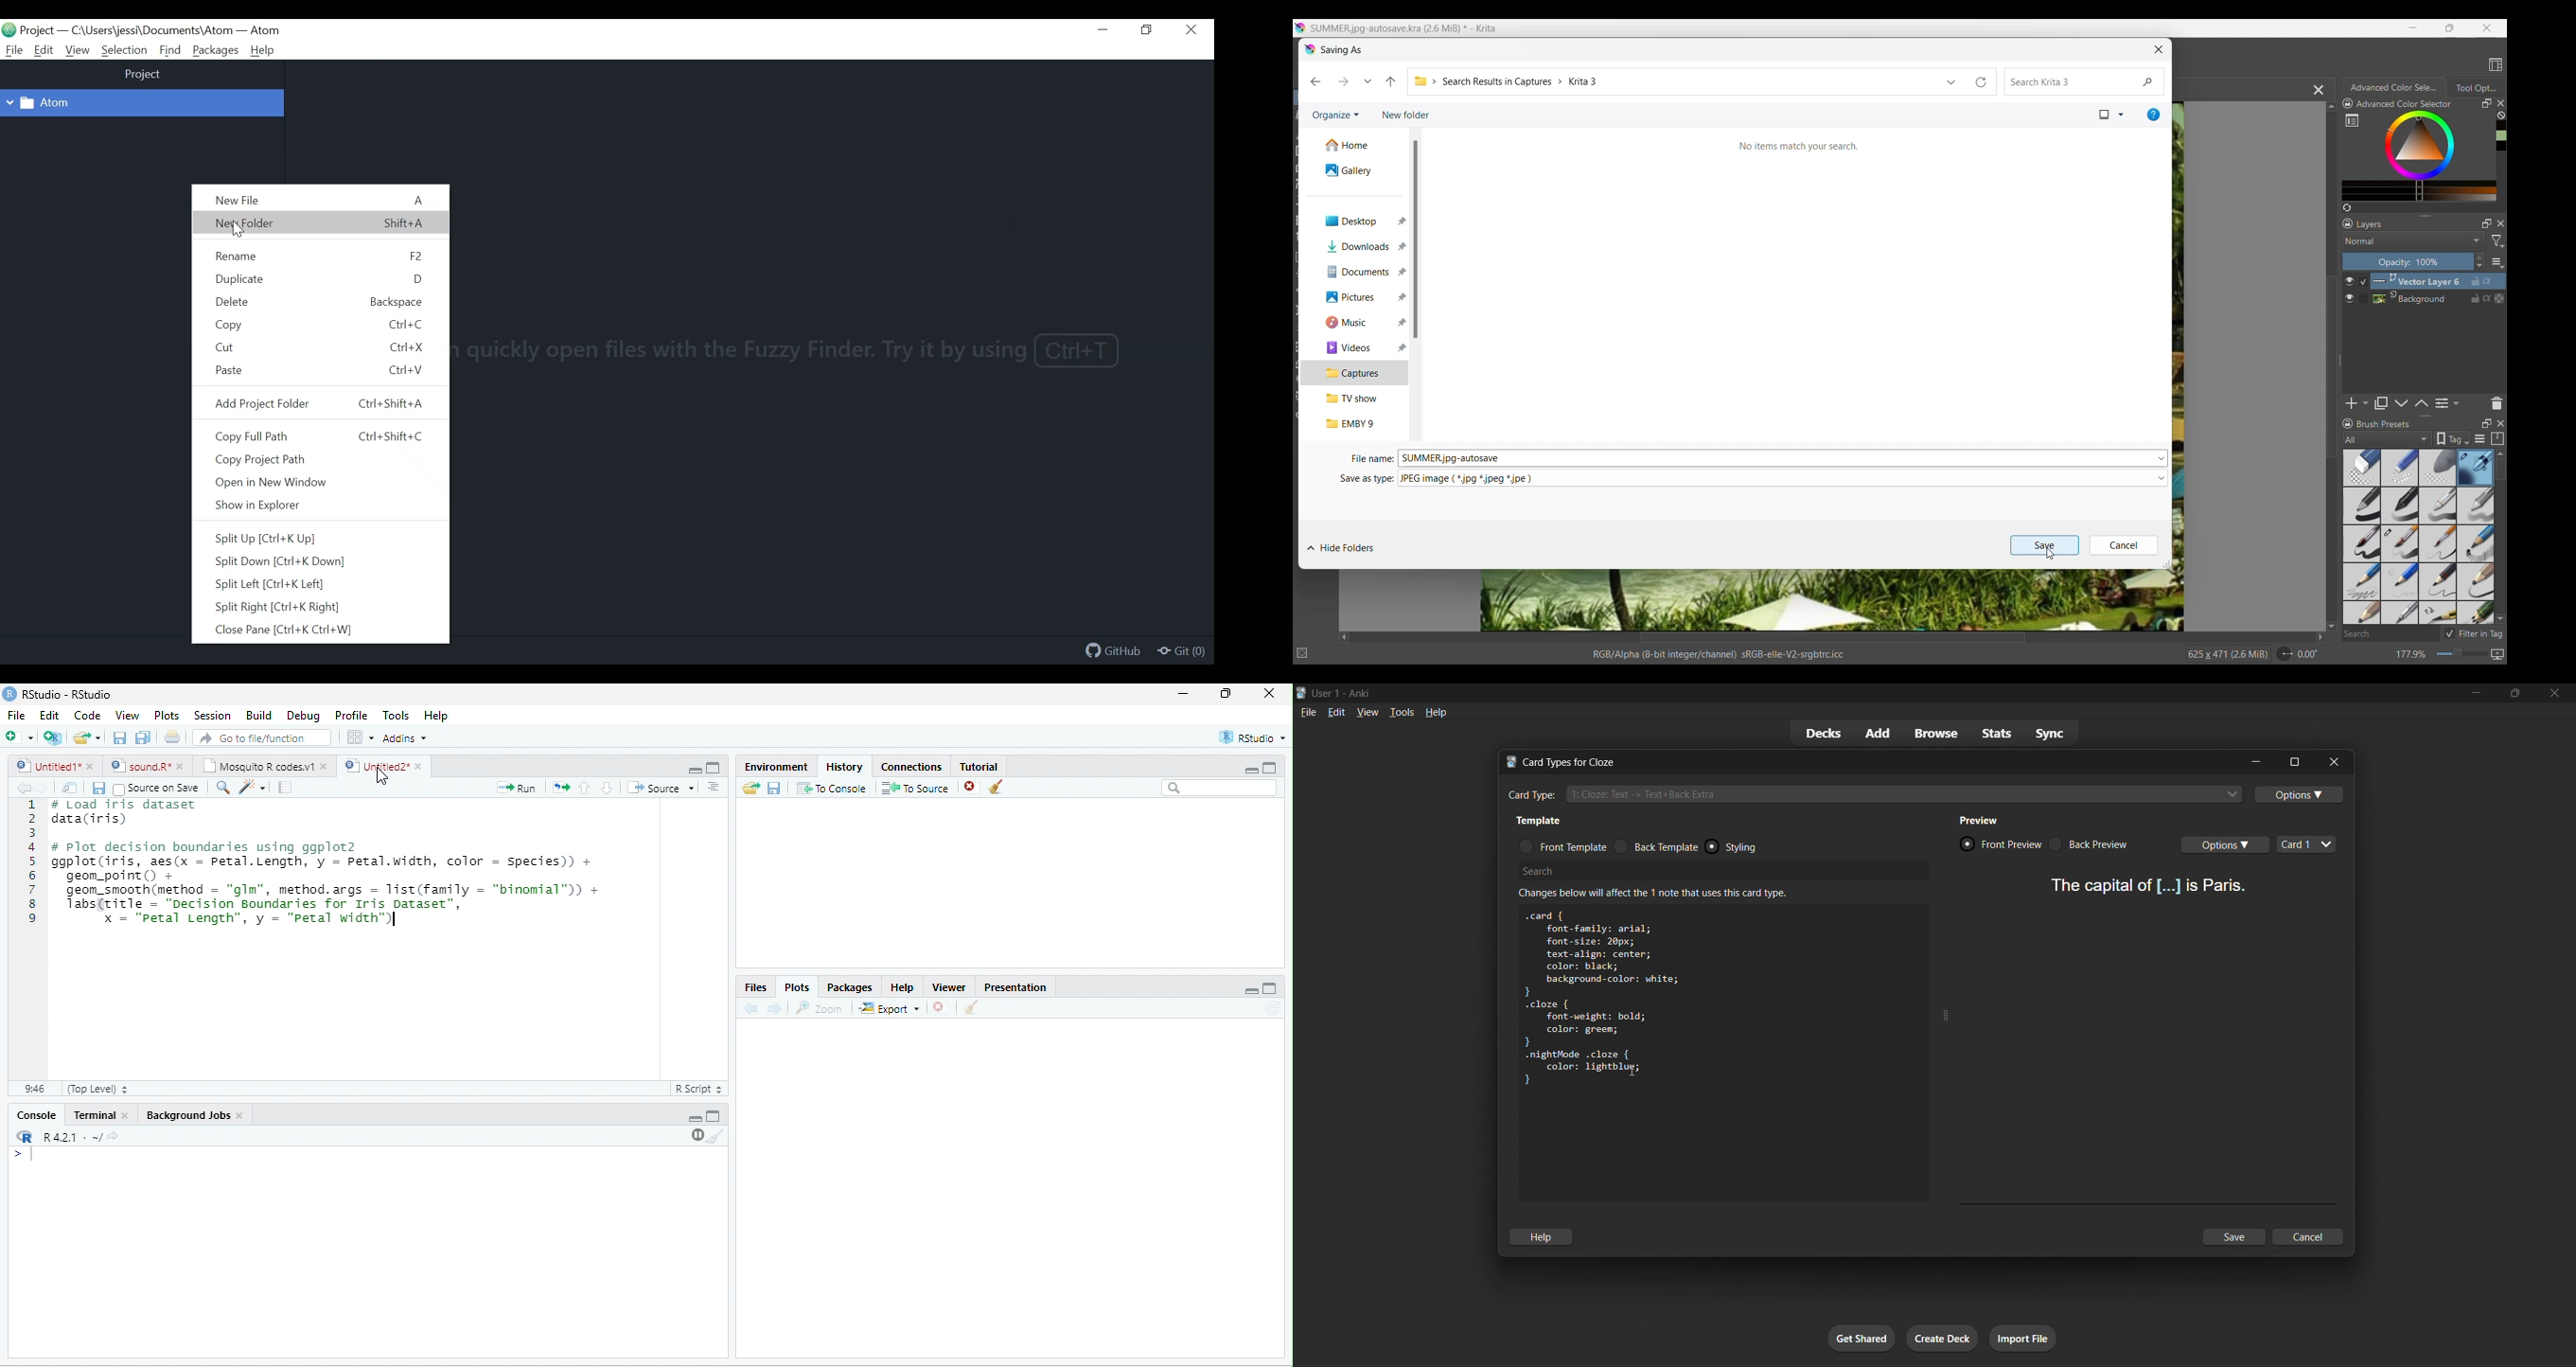 The height and width of the screenshot is (1372, 2576). Describe the element at coordinates (251, 789) in the screenshot. I see `tools` at that location.